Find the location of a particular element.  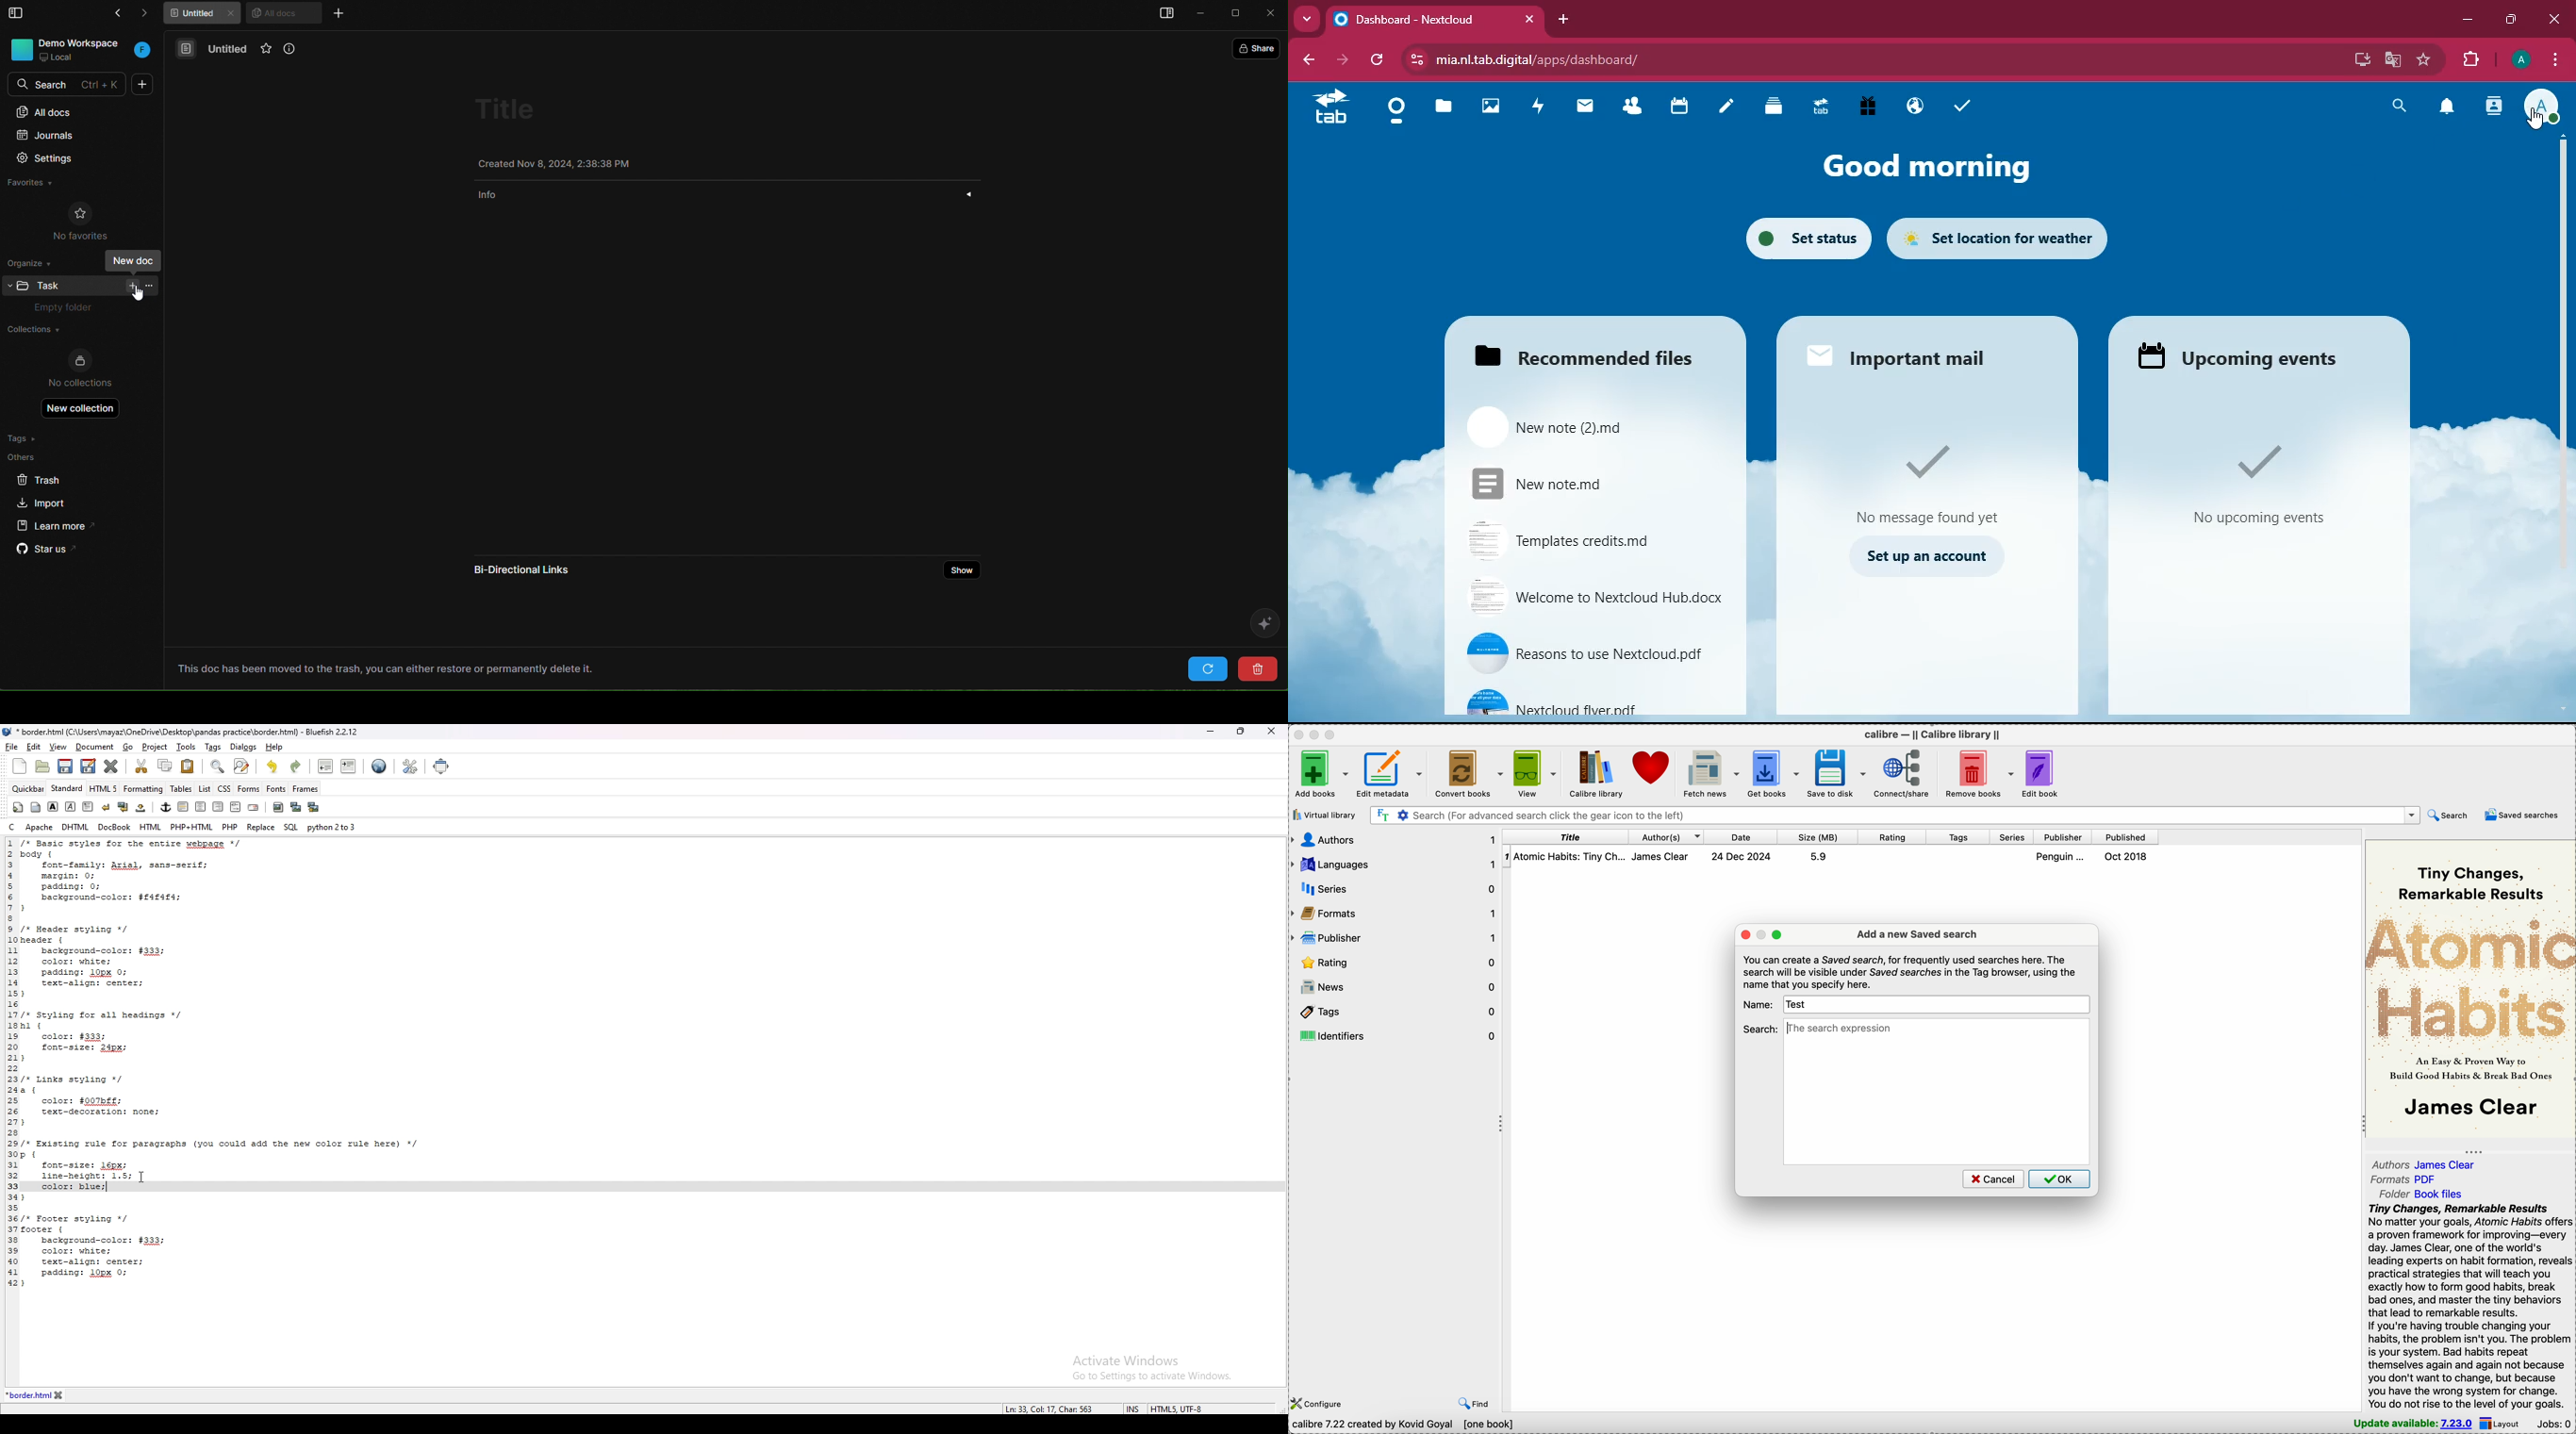

dialogs is located at coordinates (243, 747).